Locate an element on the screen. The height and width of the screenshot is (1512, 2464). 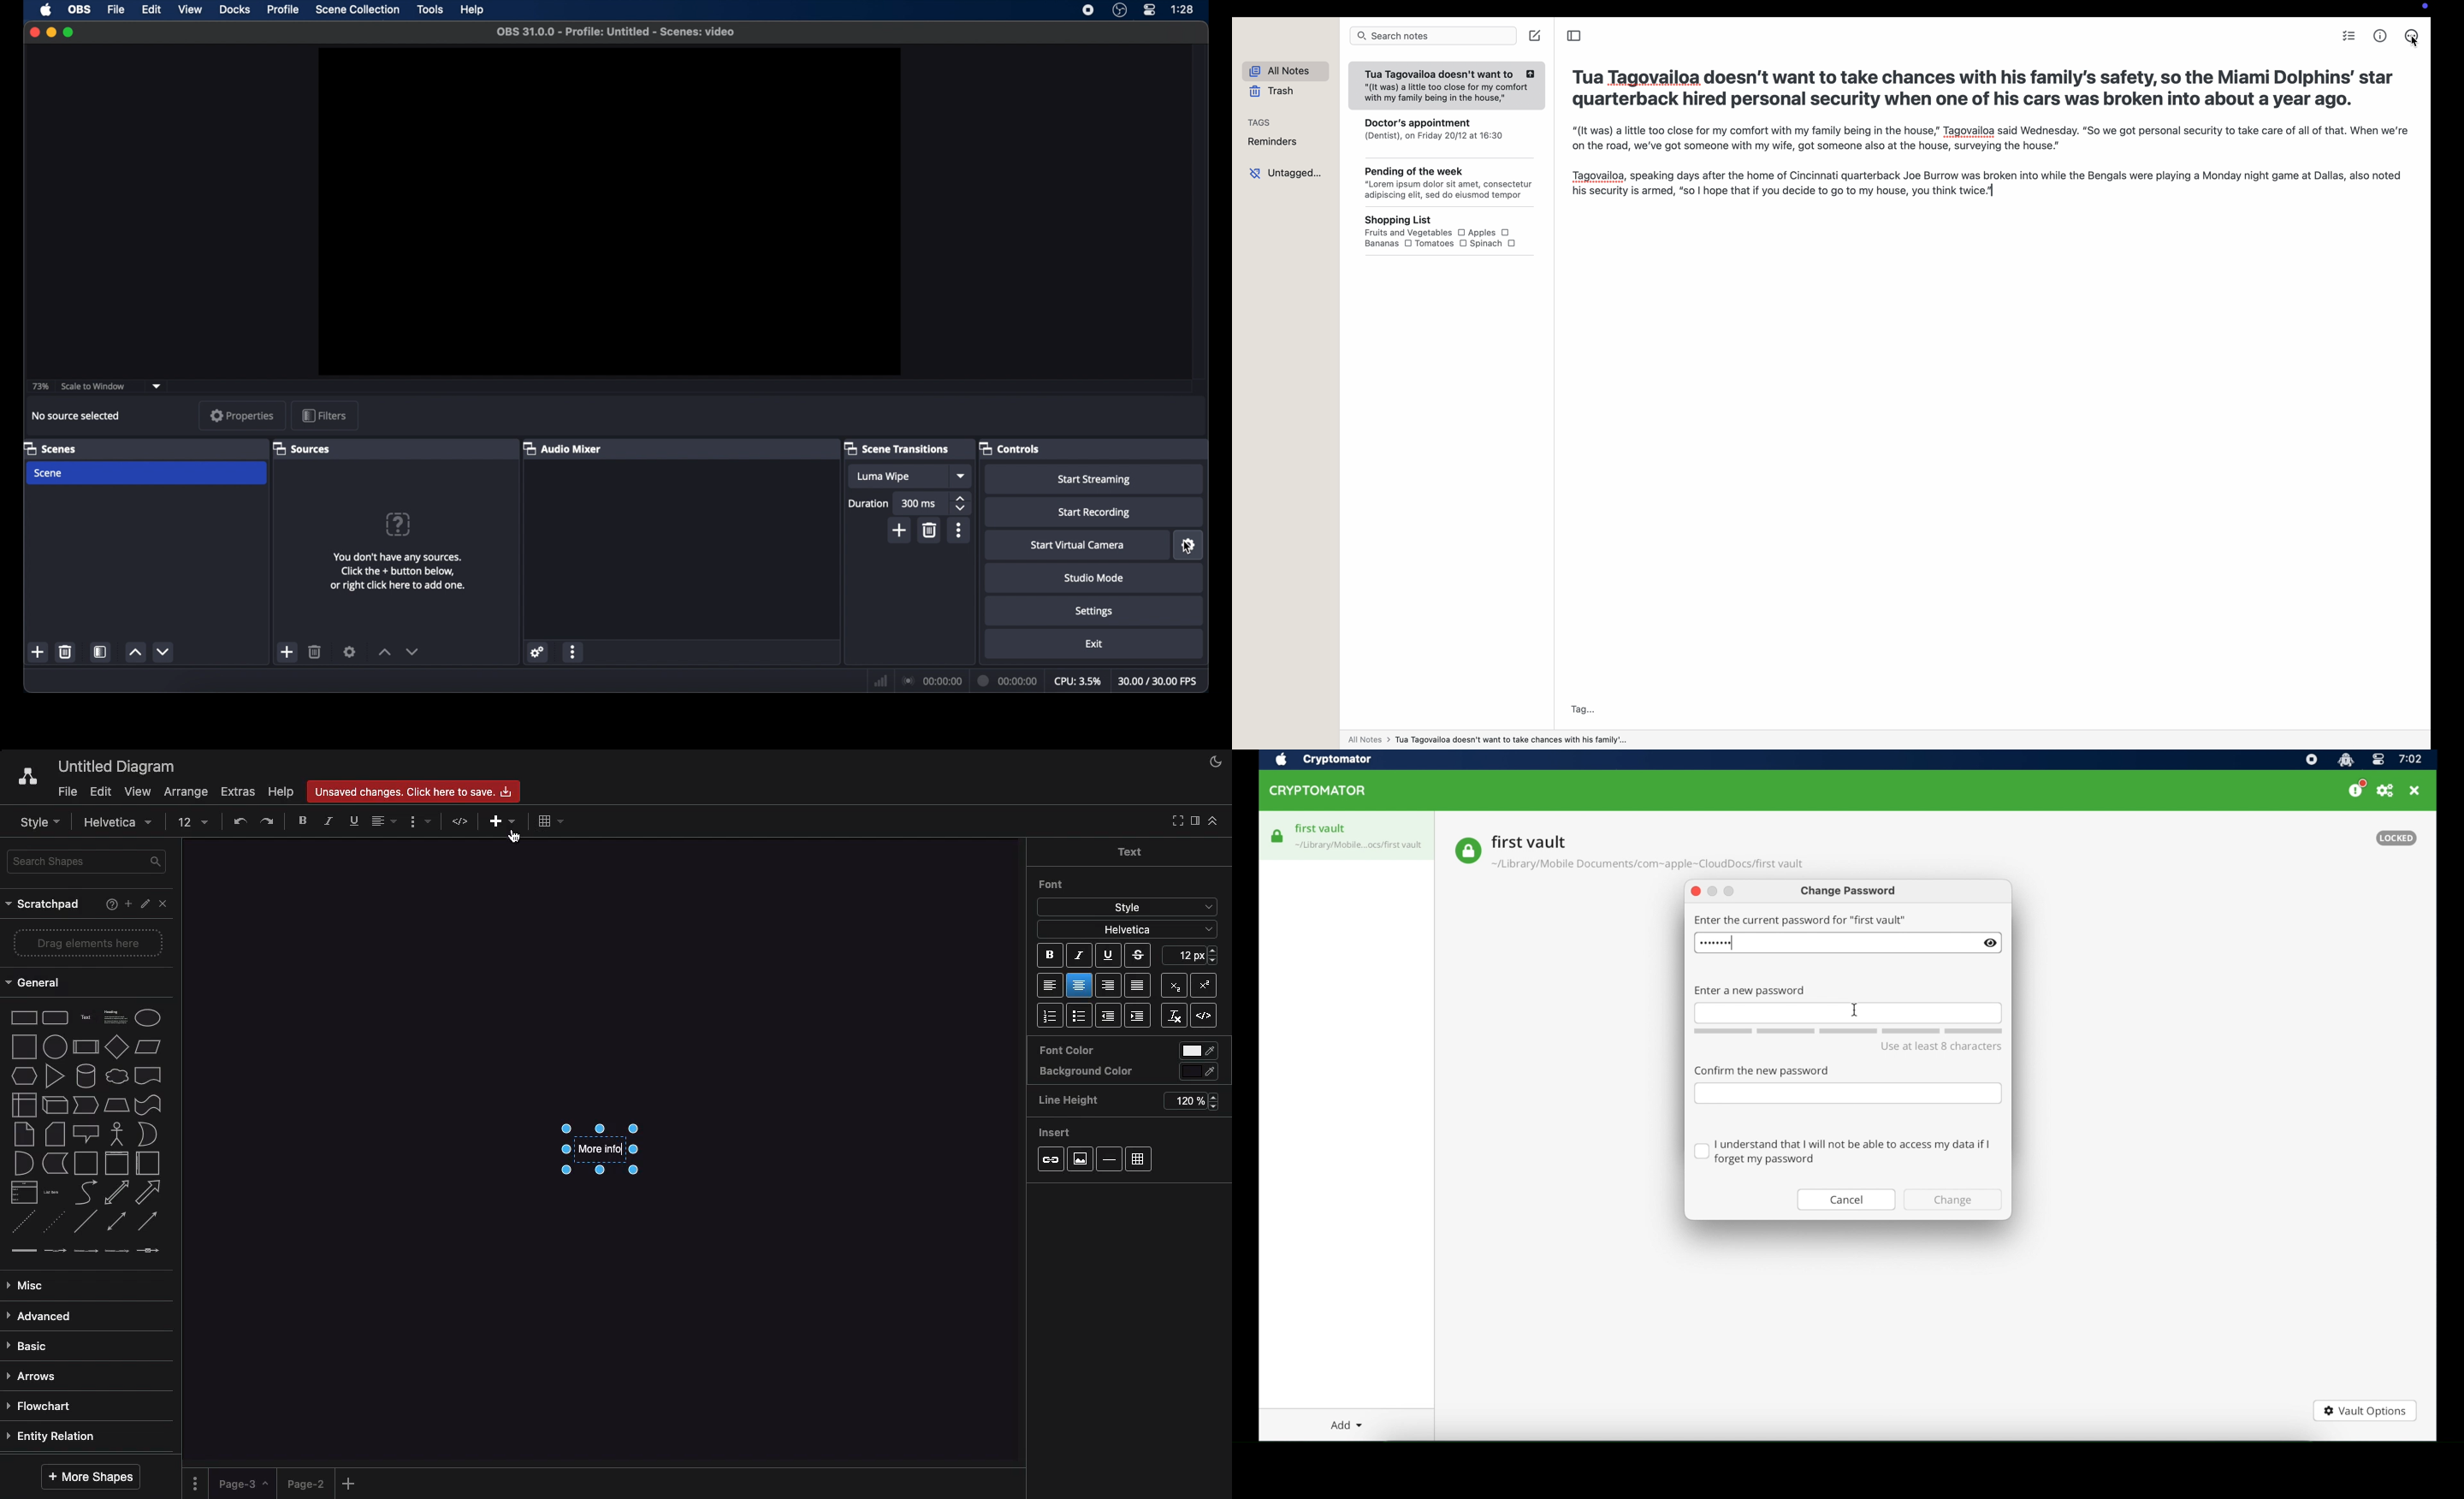
no source selected is located at coordinates (77, 415).